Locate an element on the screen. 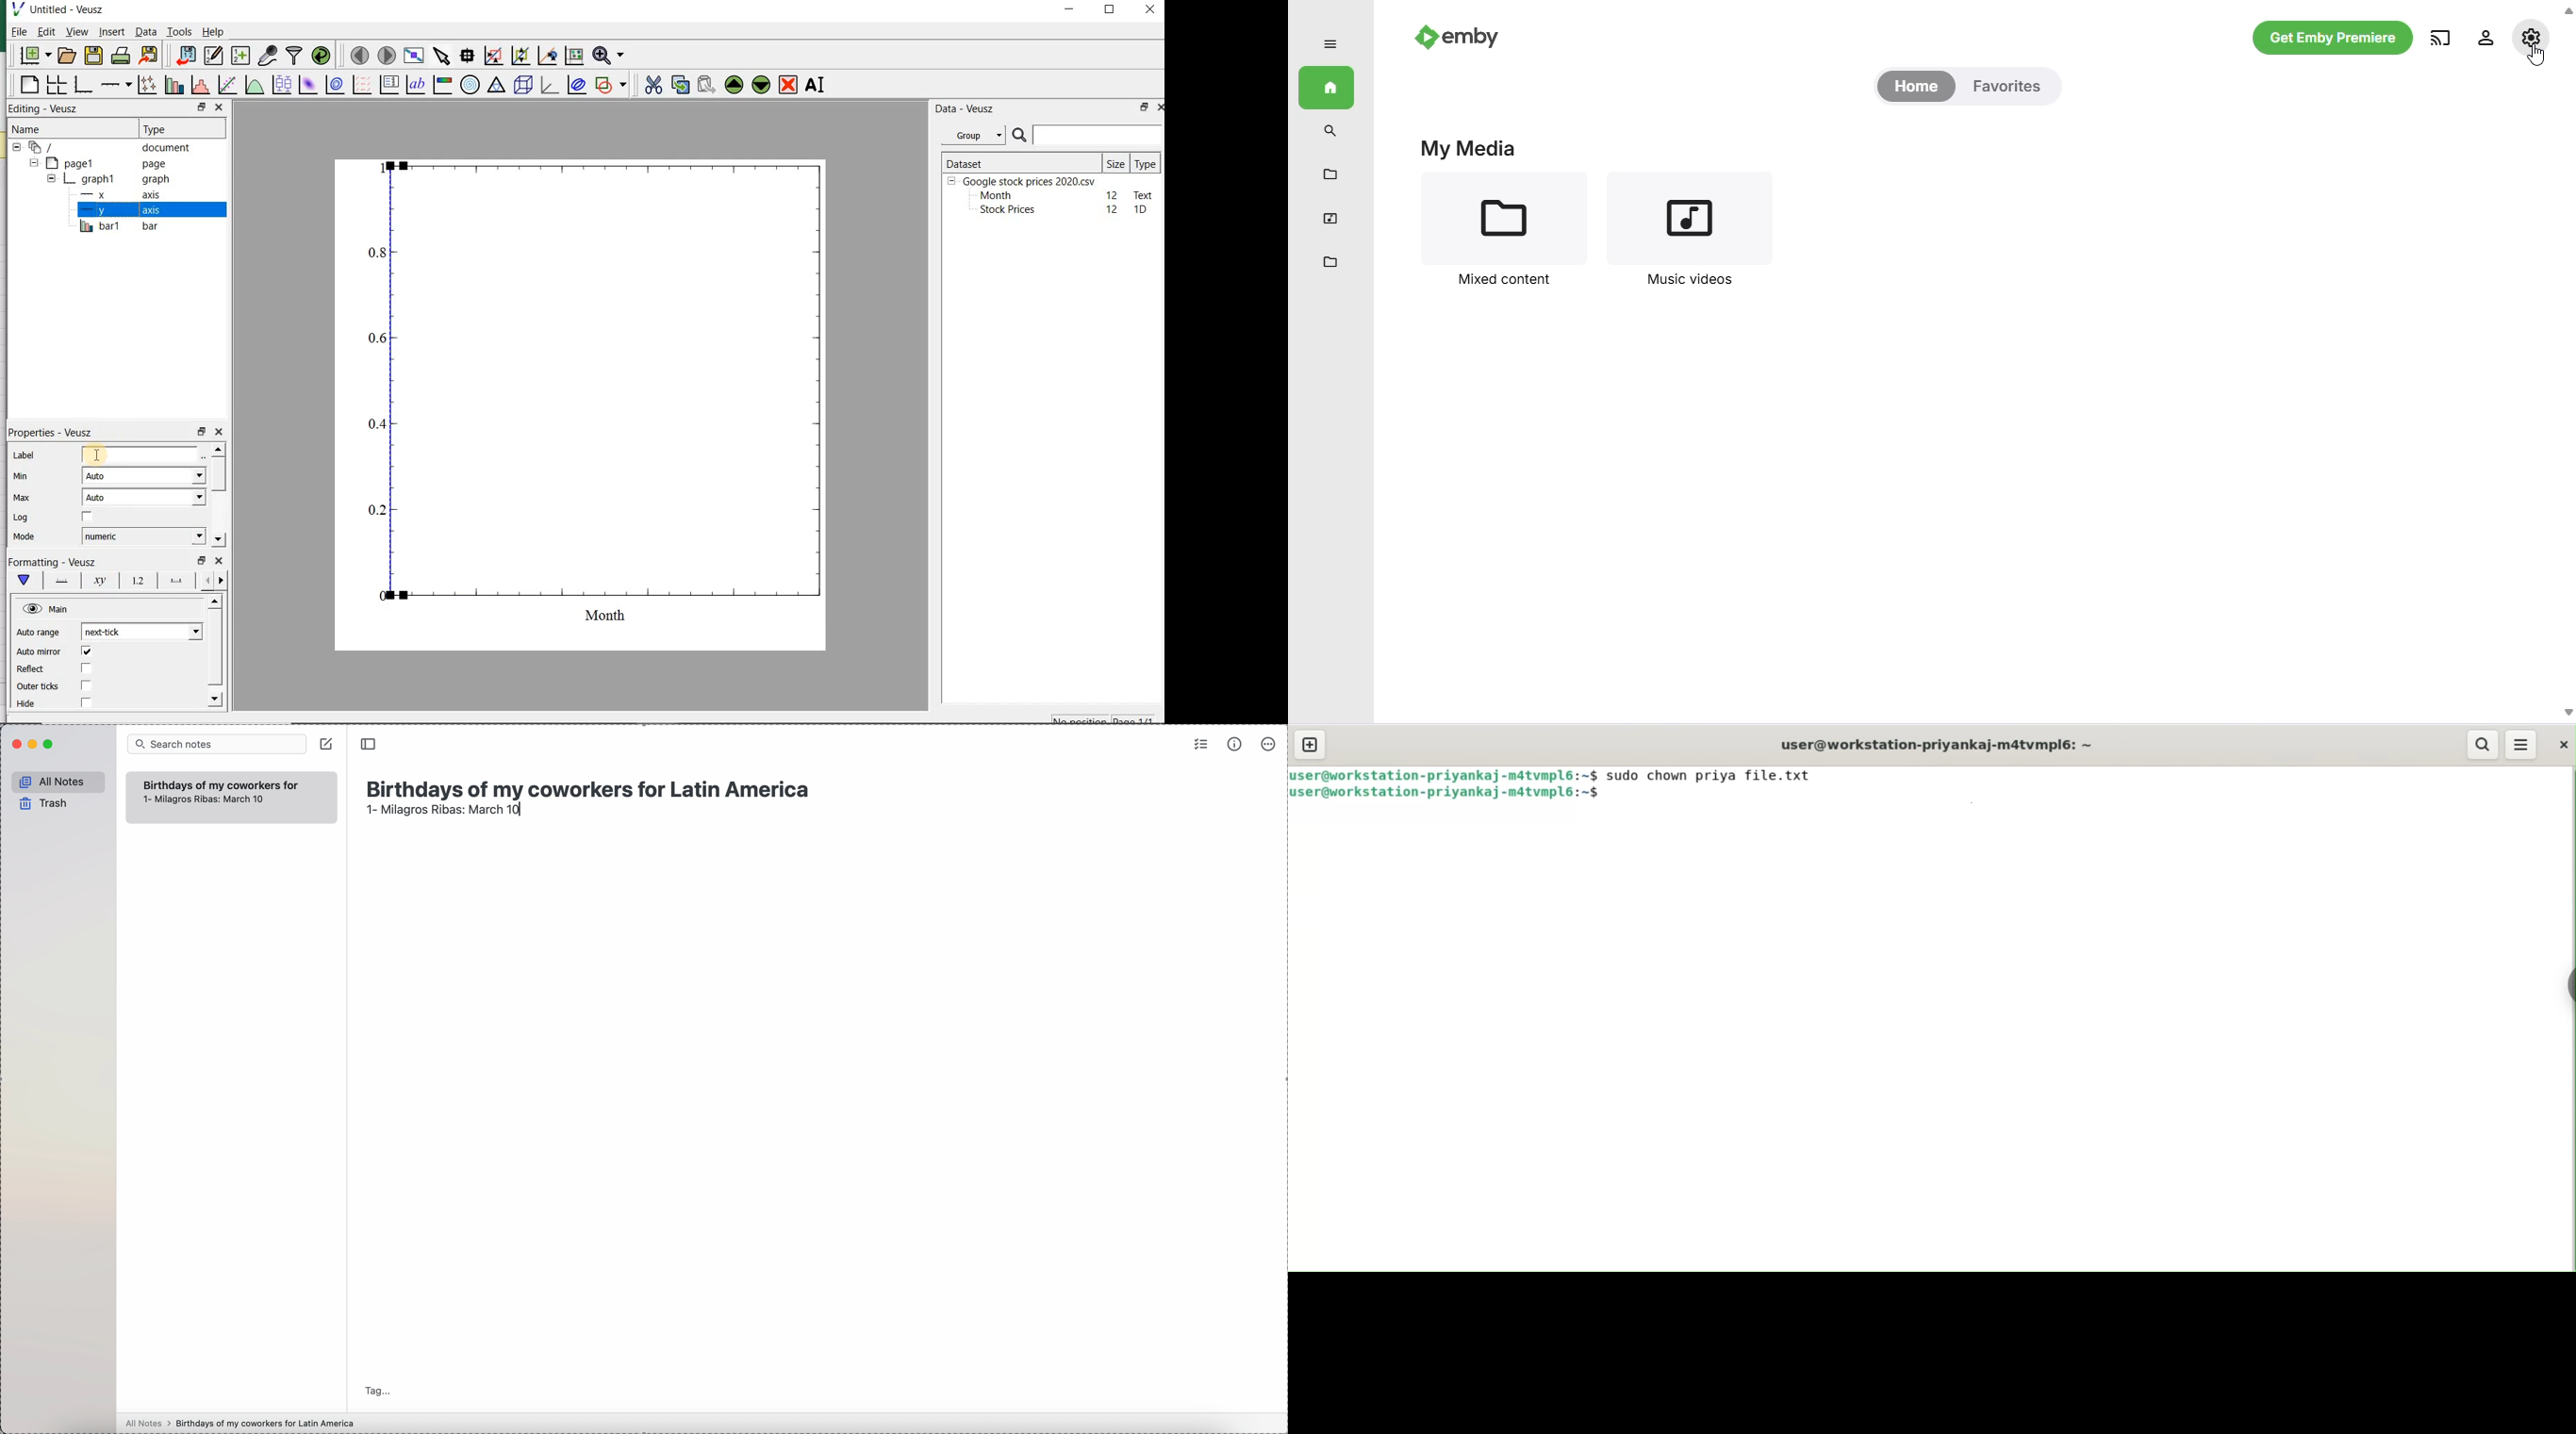  settings is located at coordinates (2533, 34).